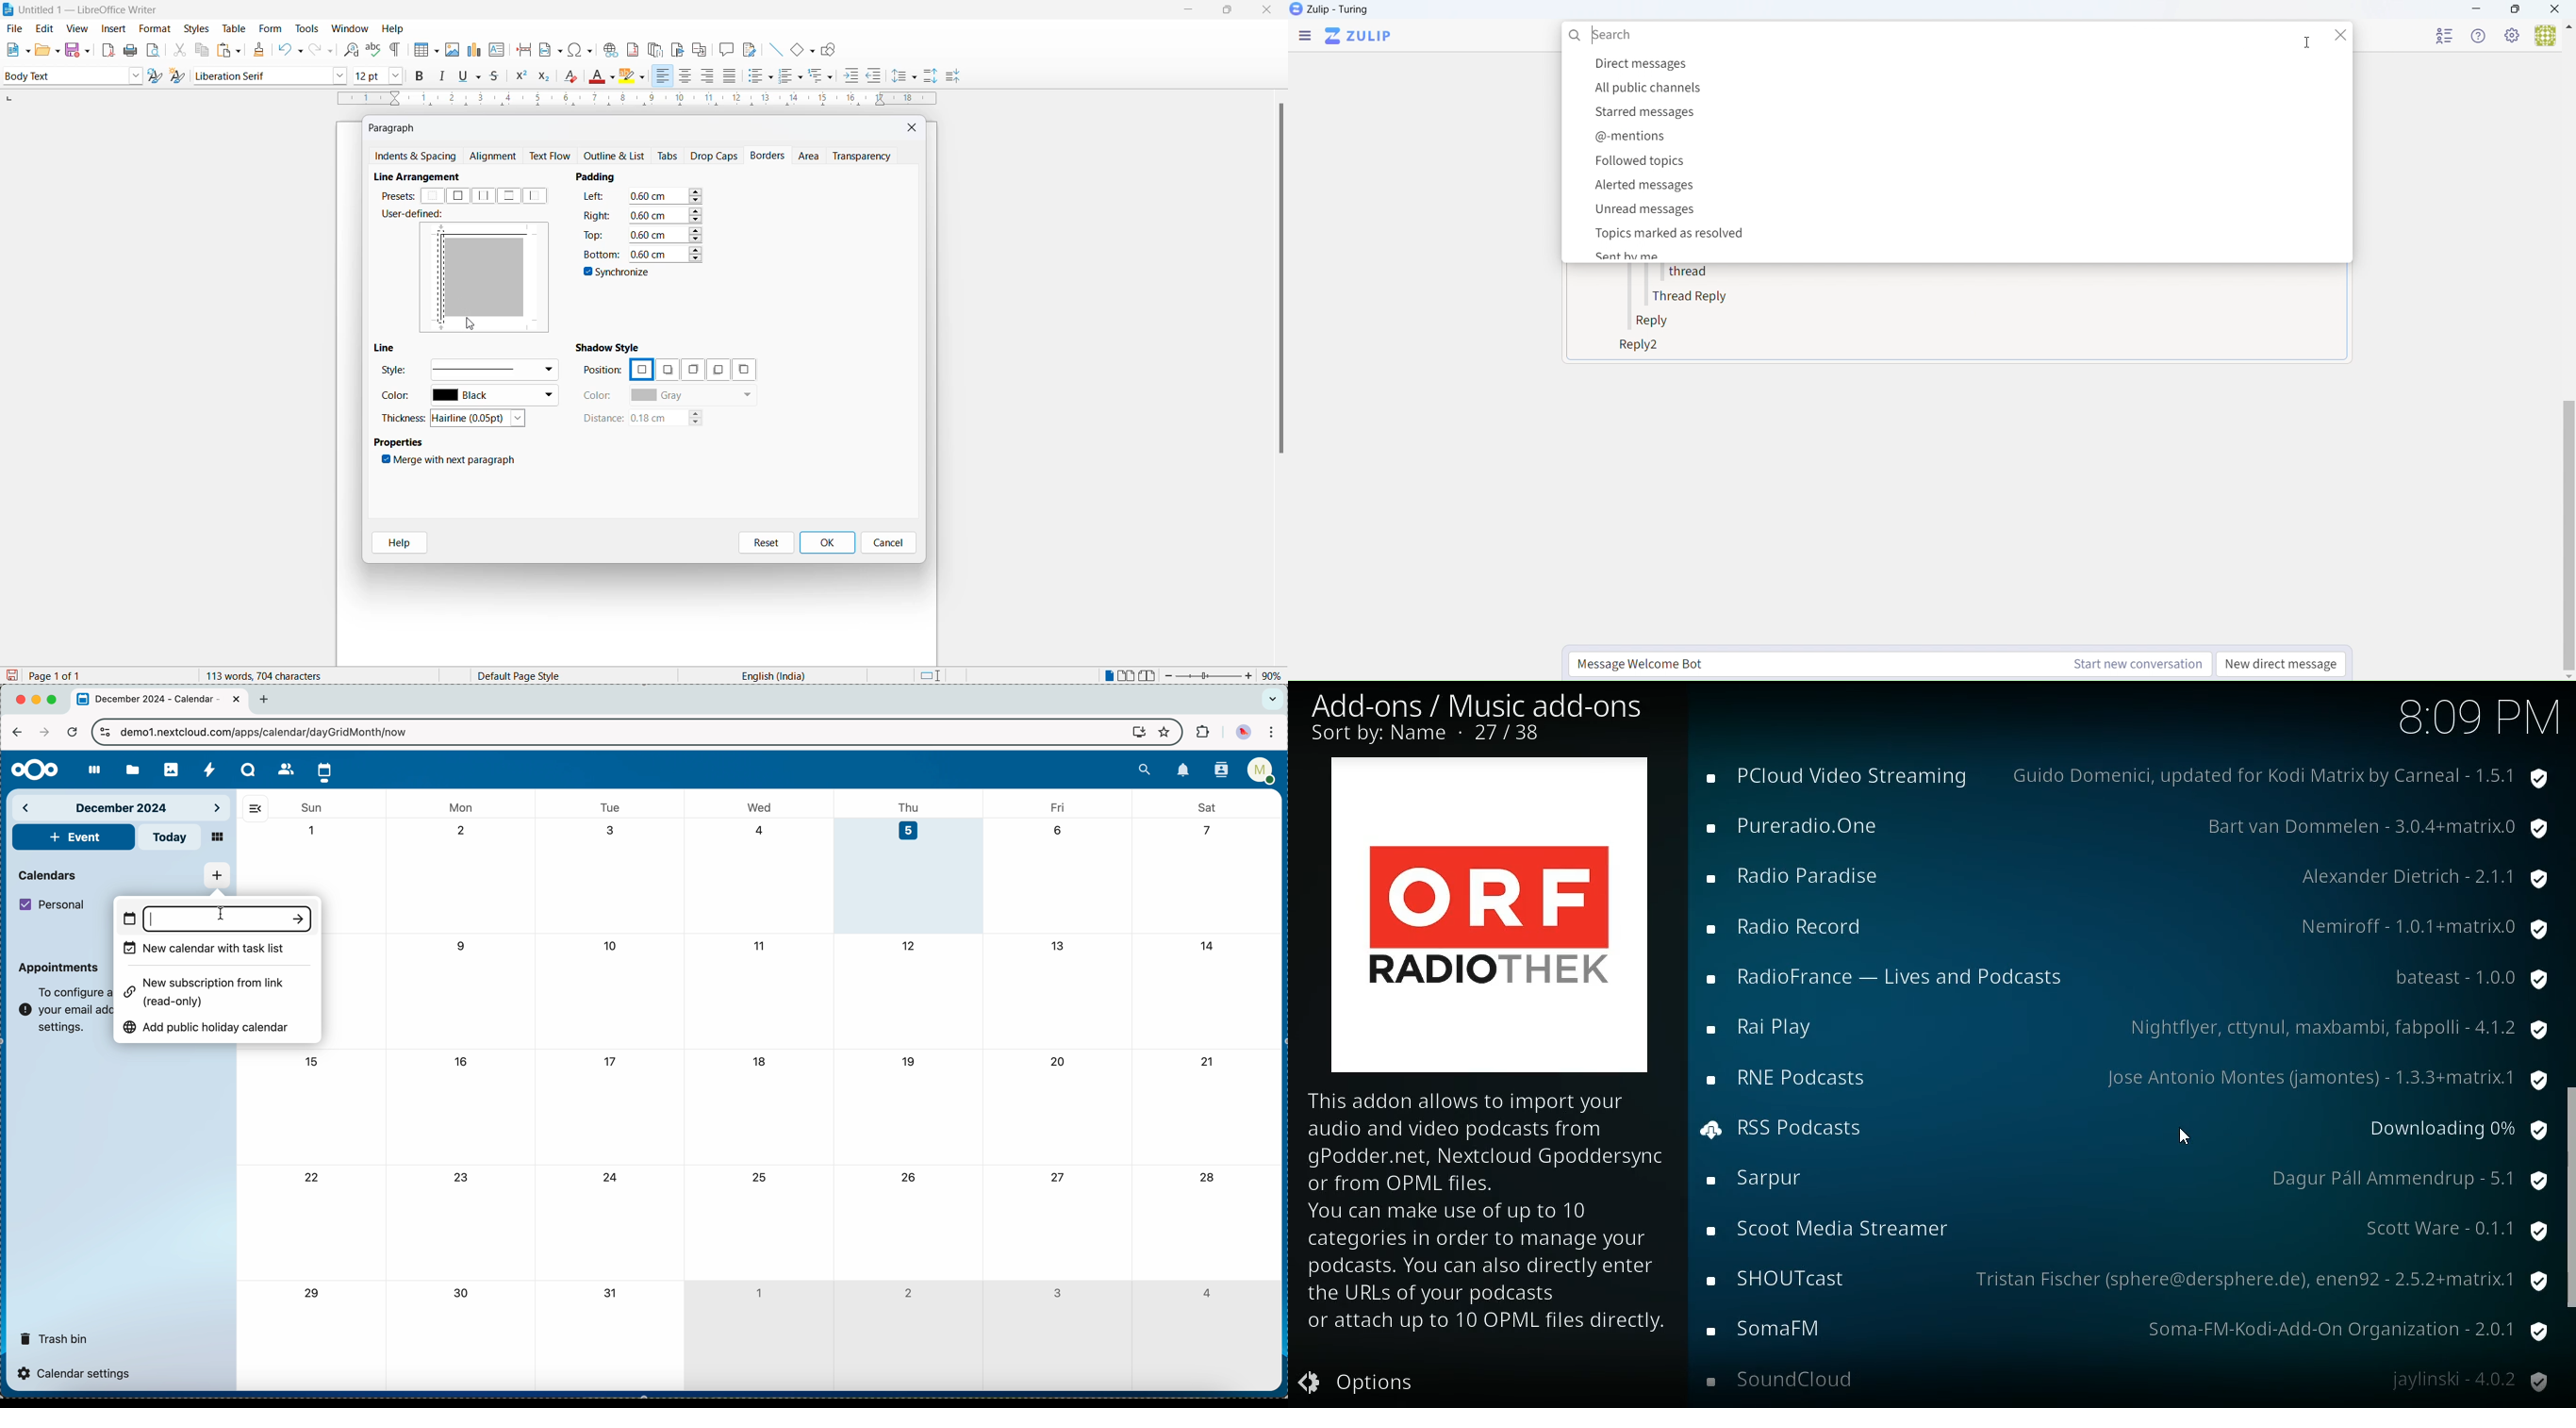 The image size is (2576, 1428). Describe the element at coordinates (2568, 537) in the screenshot. I see `vertical scroll bar` at that location.